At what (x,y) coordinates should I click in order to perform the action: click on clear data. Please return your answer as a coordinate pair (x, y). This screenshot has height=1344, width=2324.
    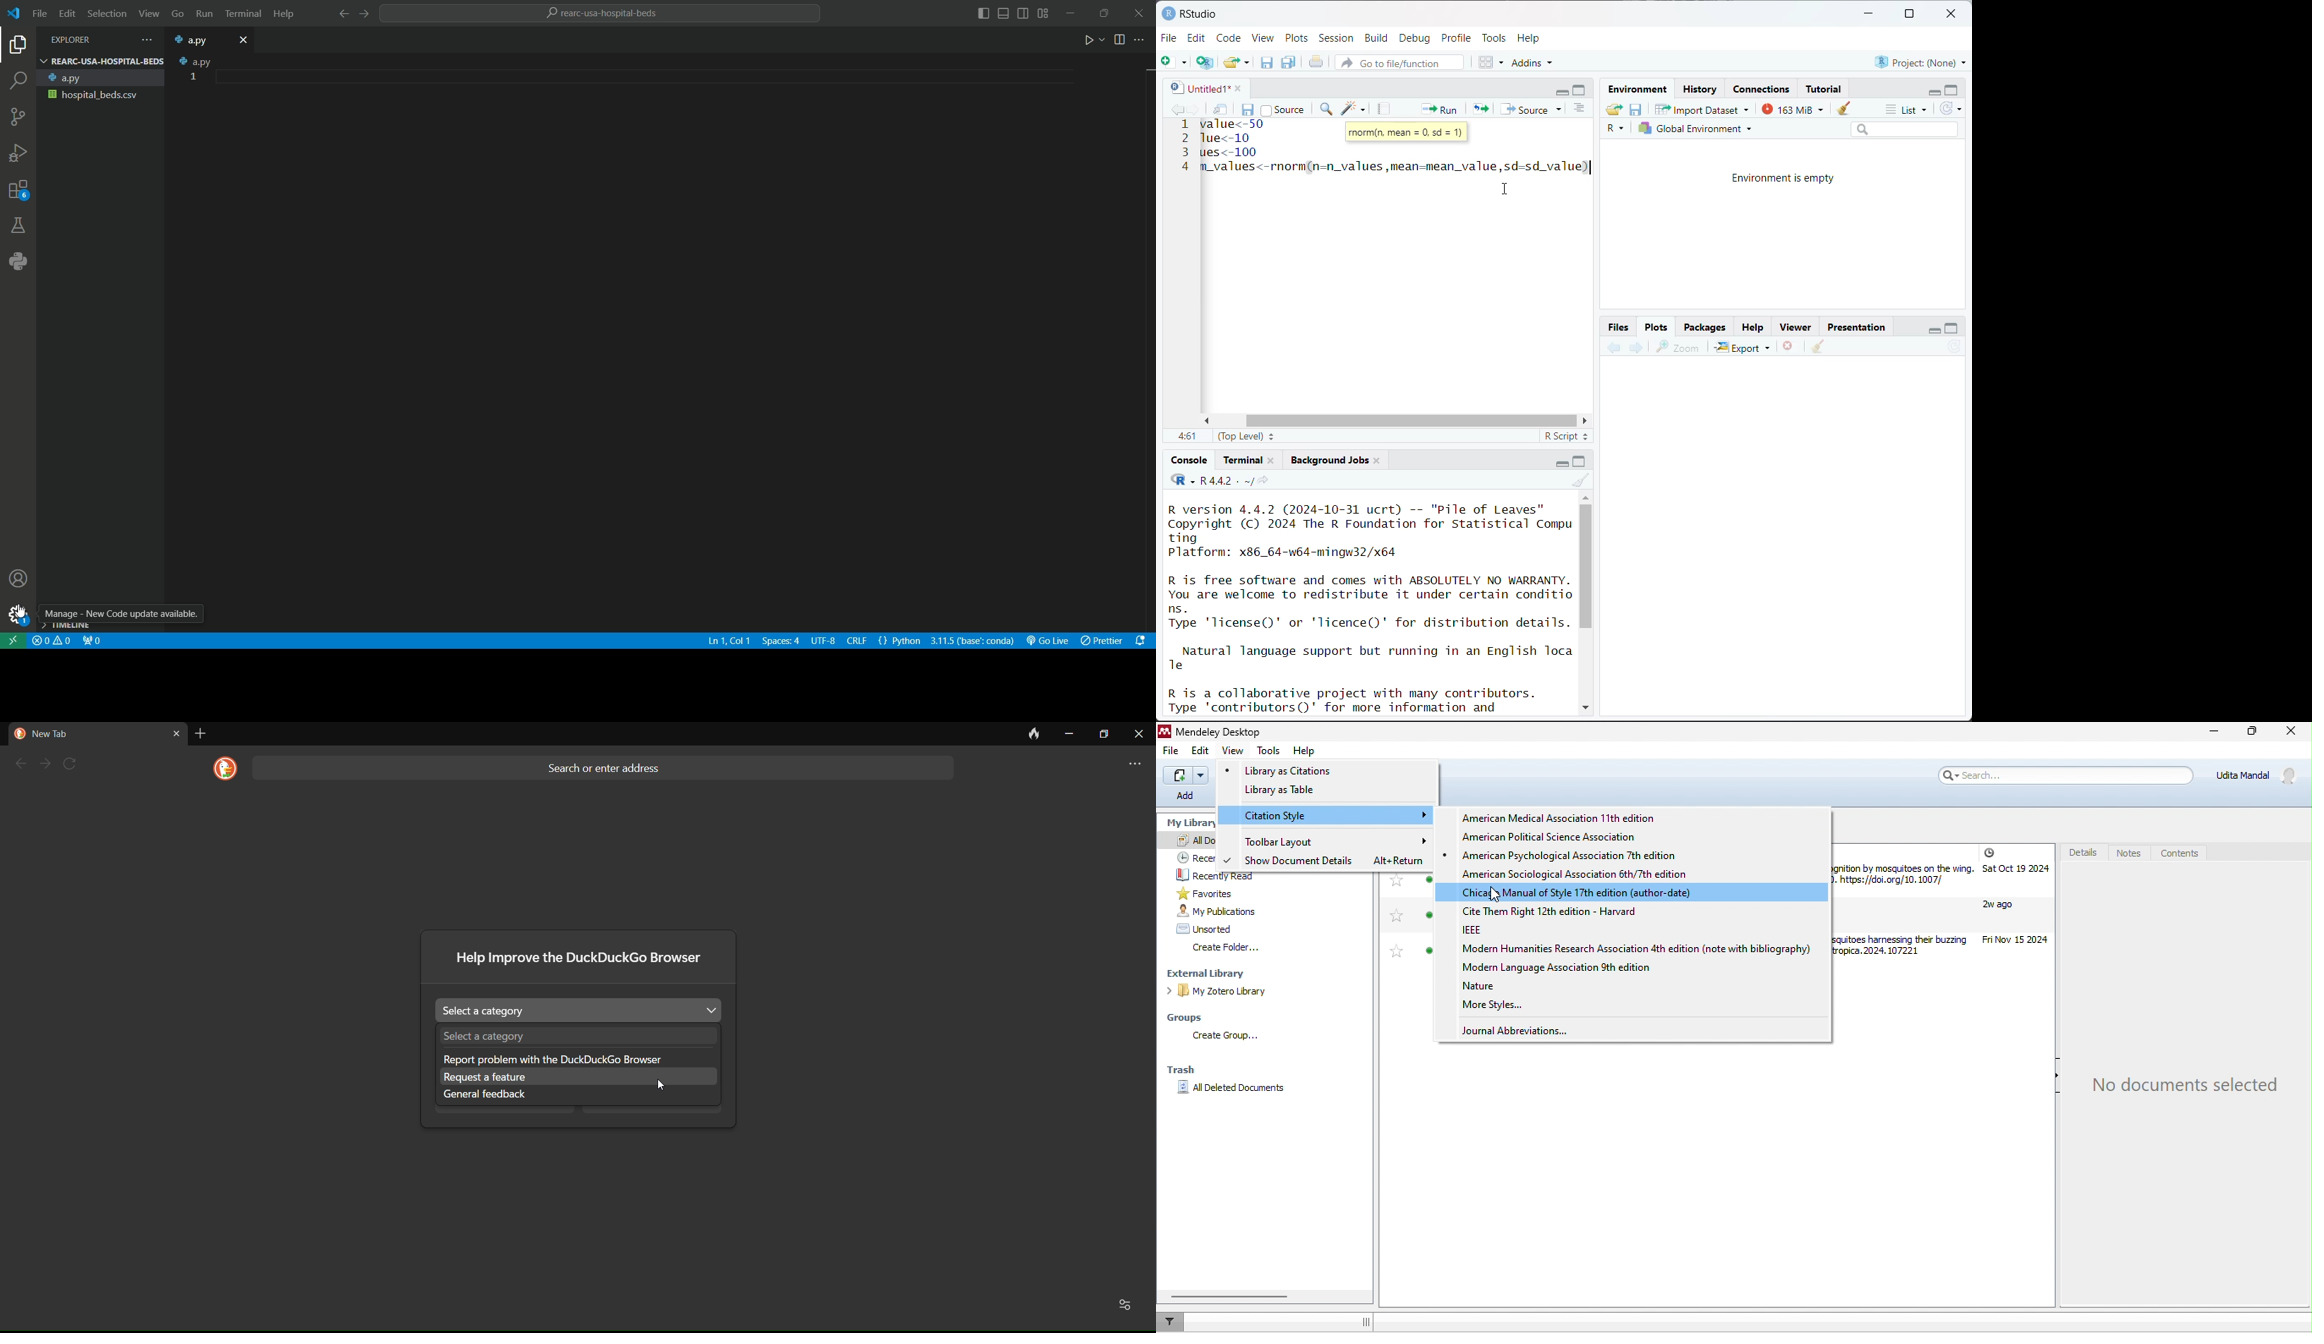
    Looking at the image, I should click on (1028, 737).